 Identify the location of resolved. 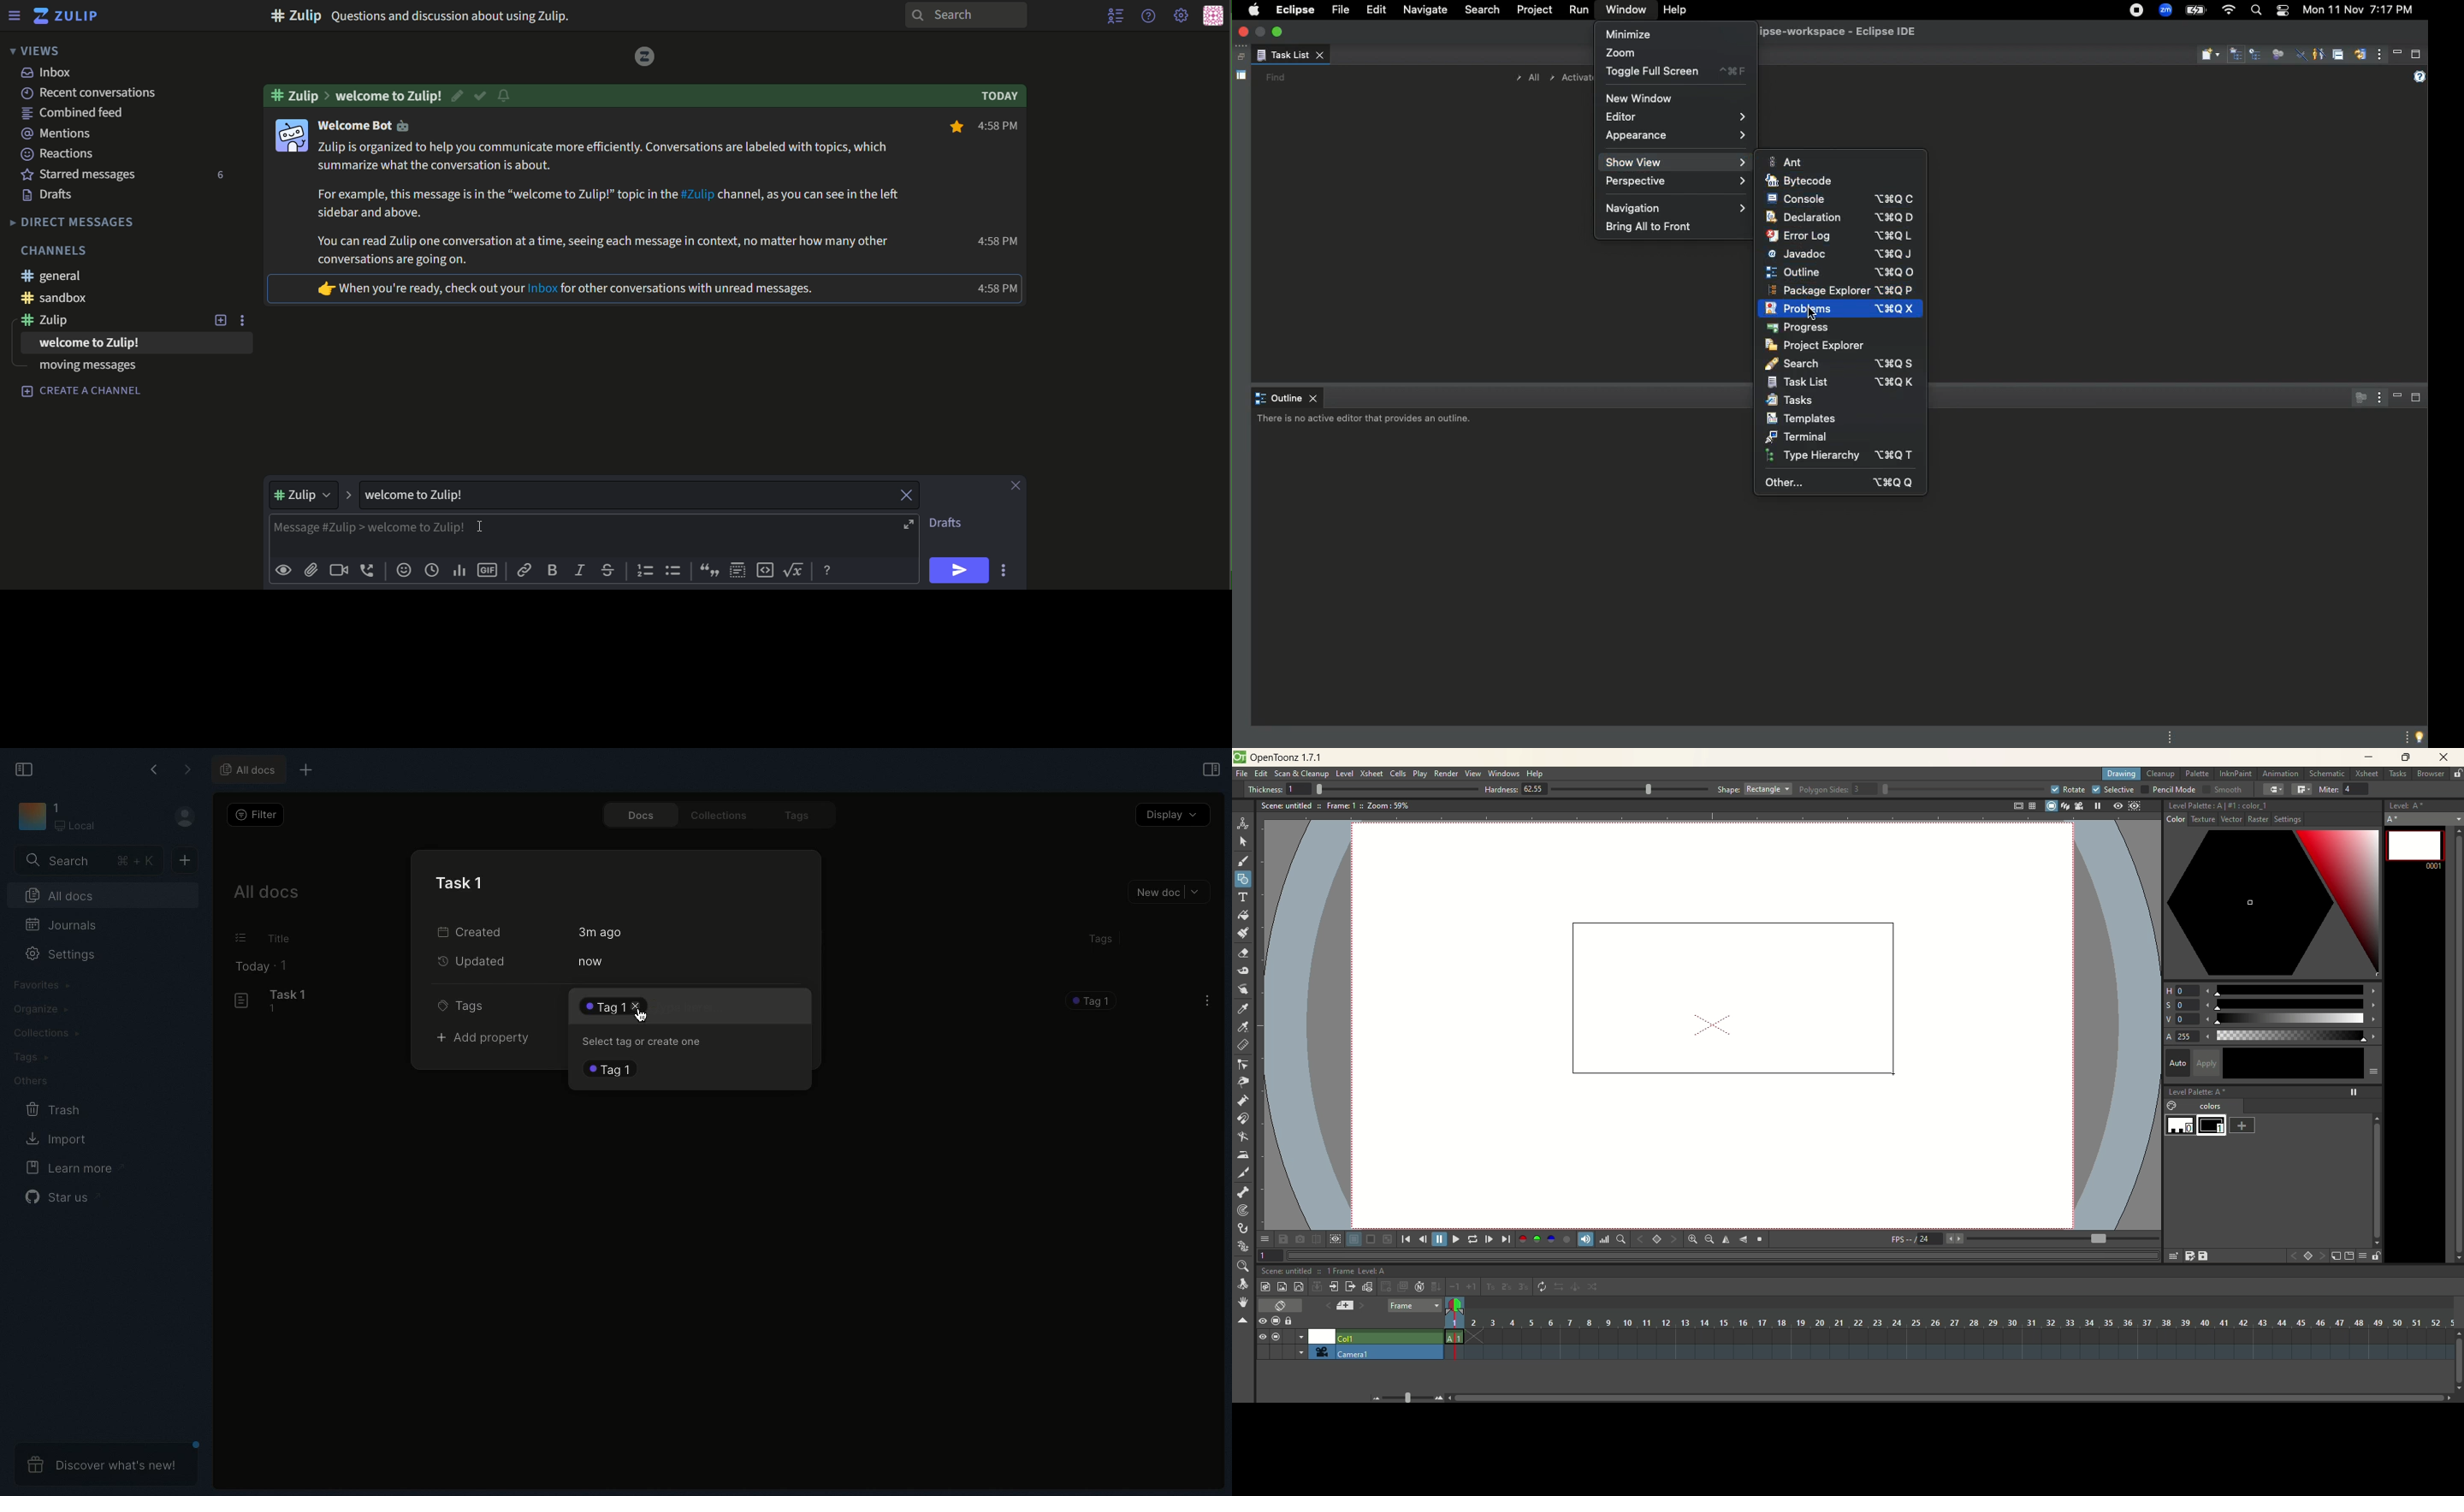
(481, 96).